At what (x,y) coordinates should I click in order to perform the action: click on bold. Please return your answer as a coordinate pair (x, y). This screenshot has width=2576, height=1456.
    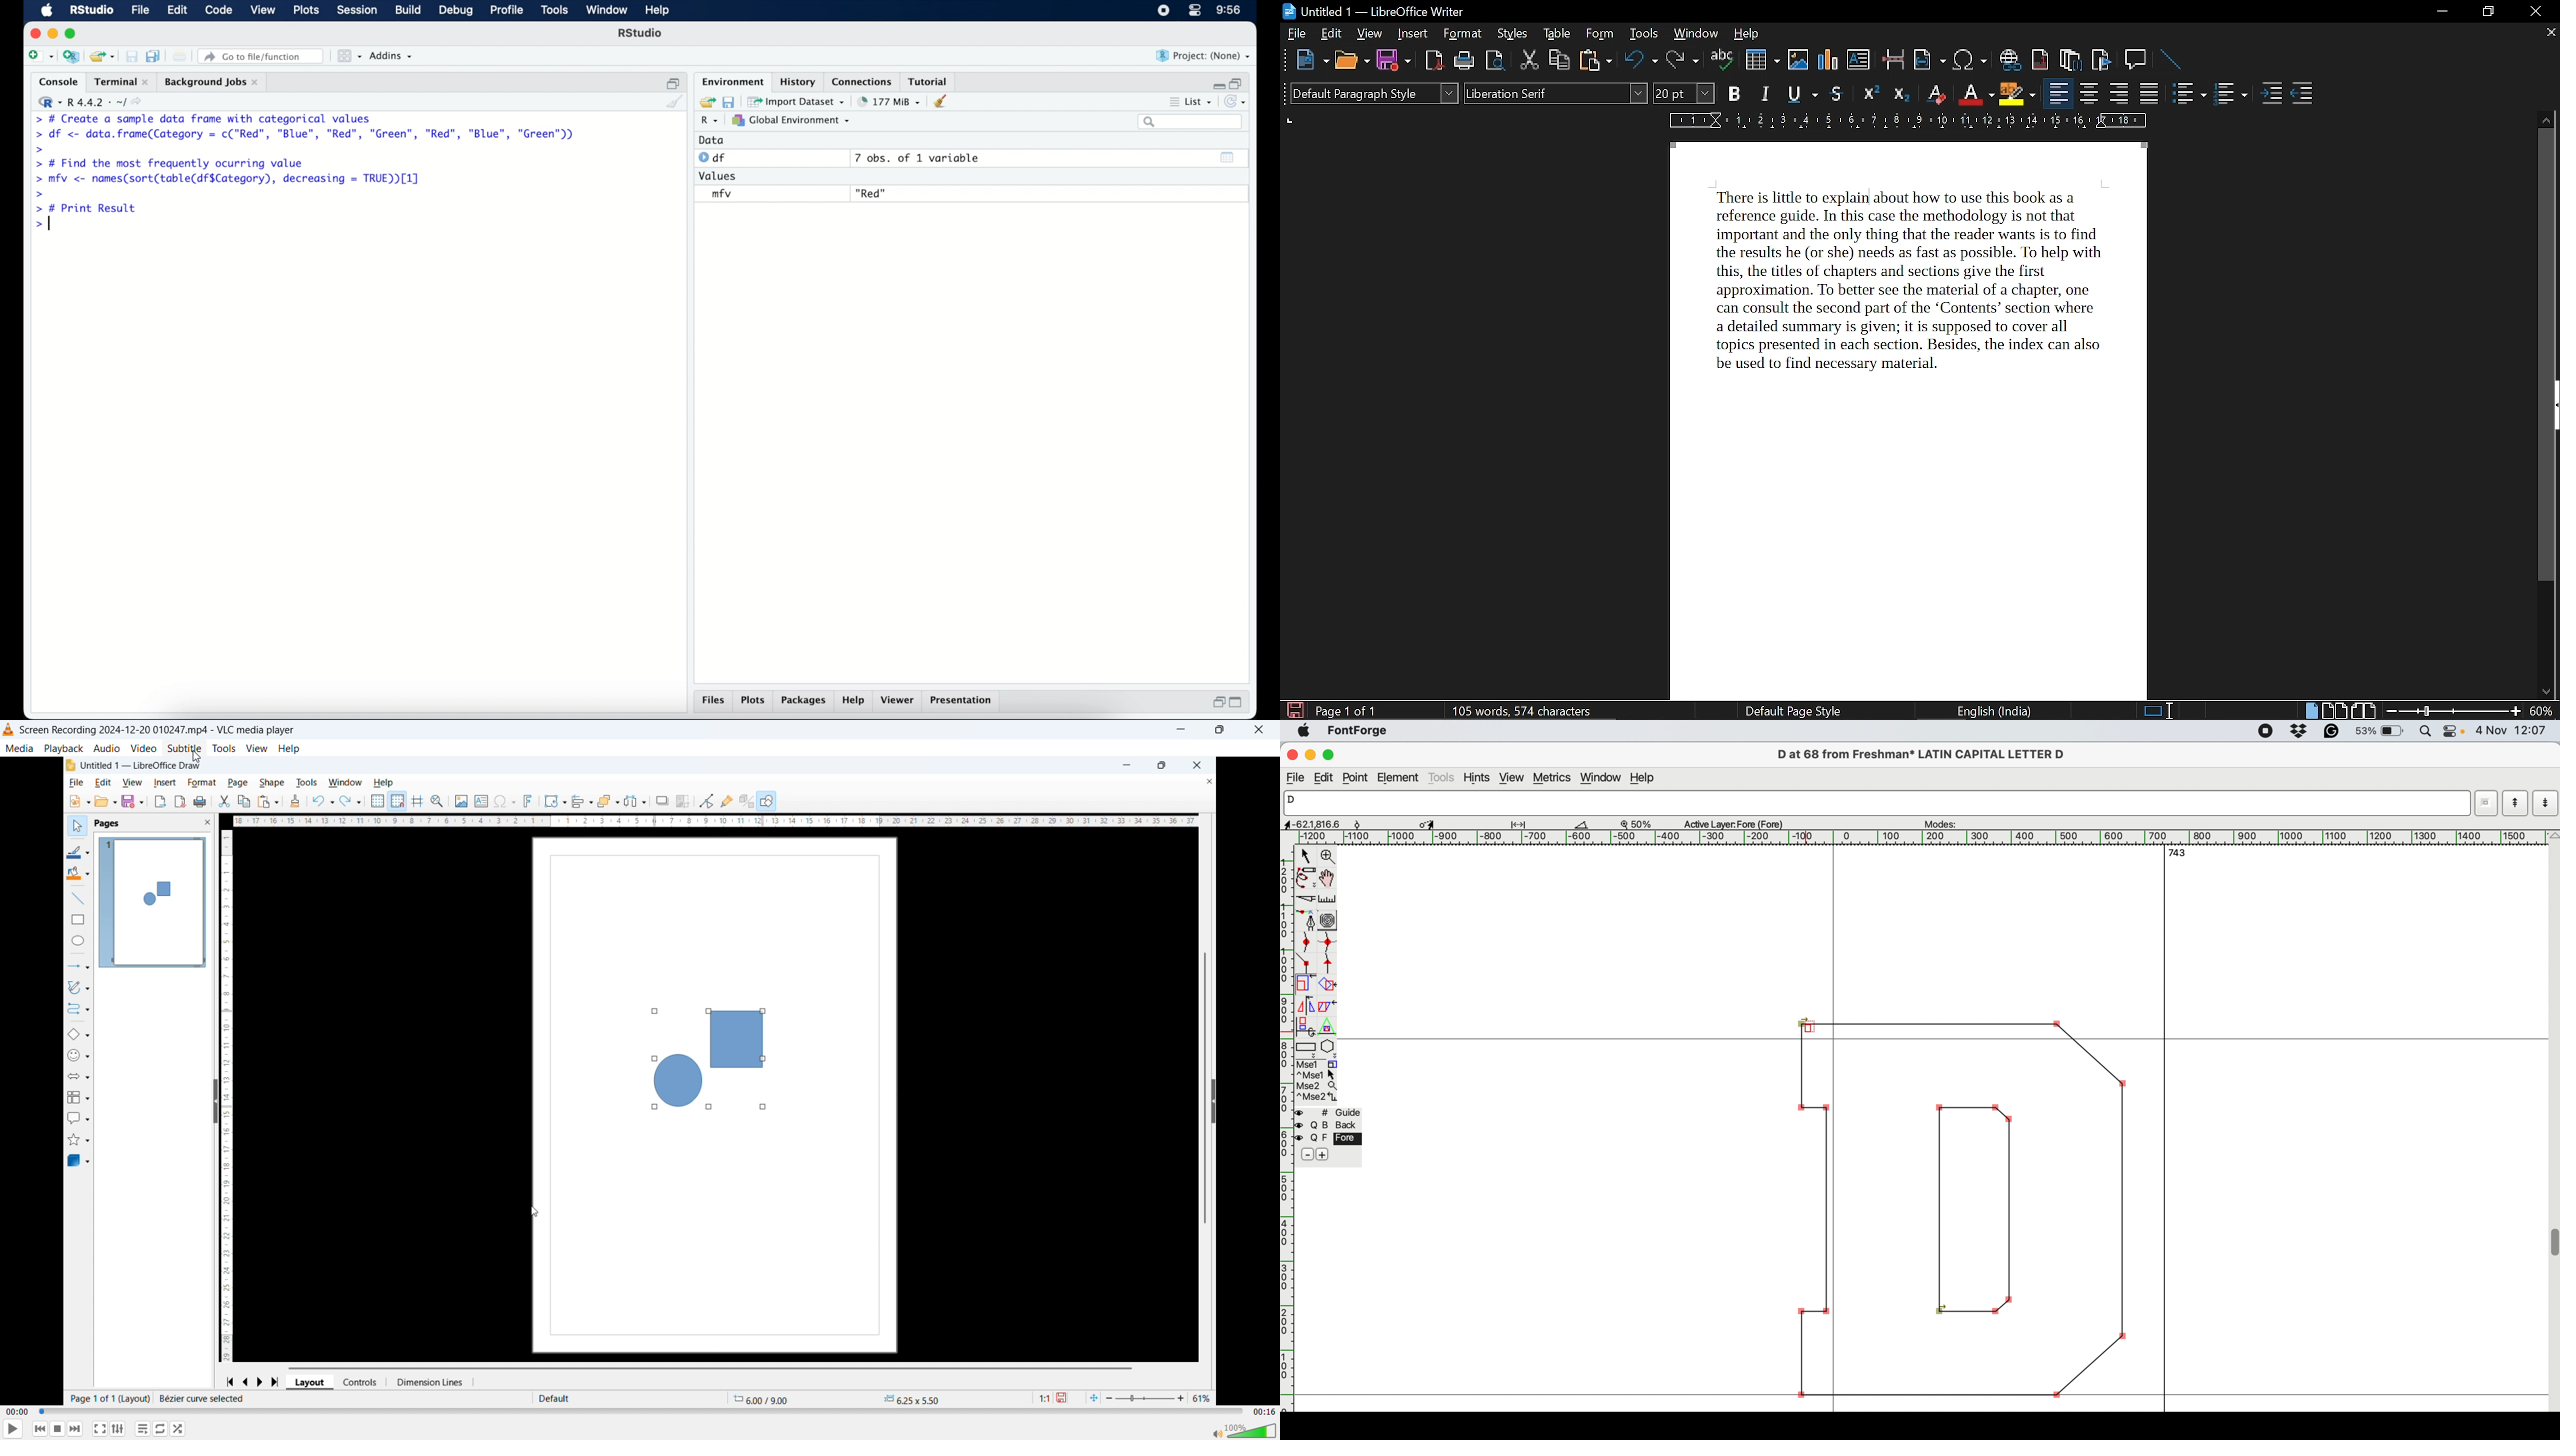
    Looking at the image, I should click on (1735, 94).